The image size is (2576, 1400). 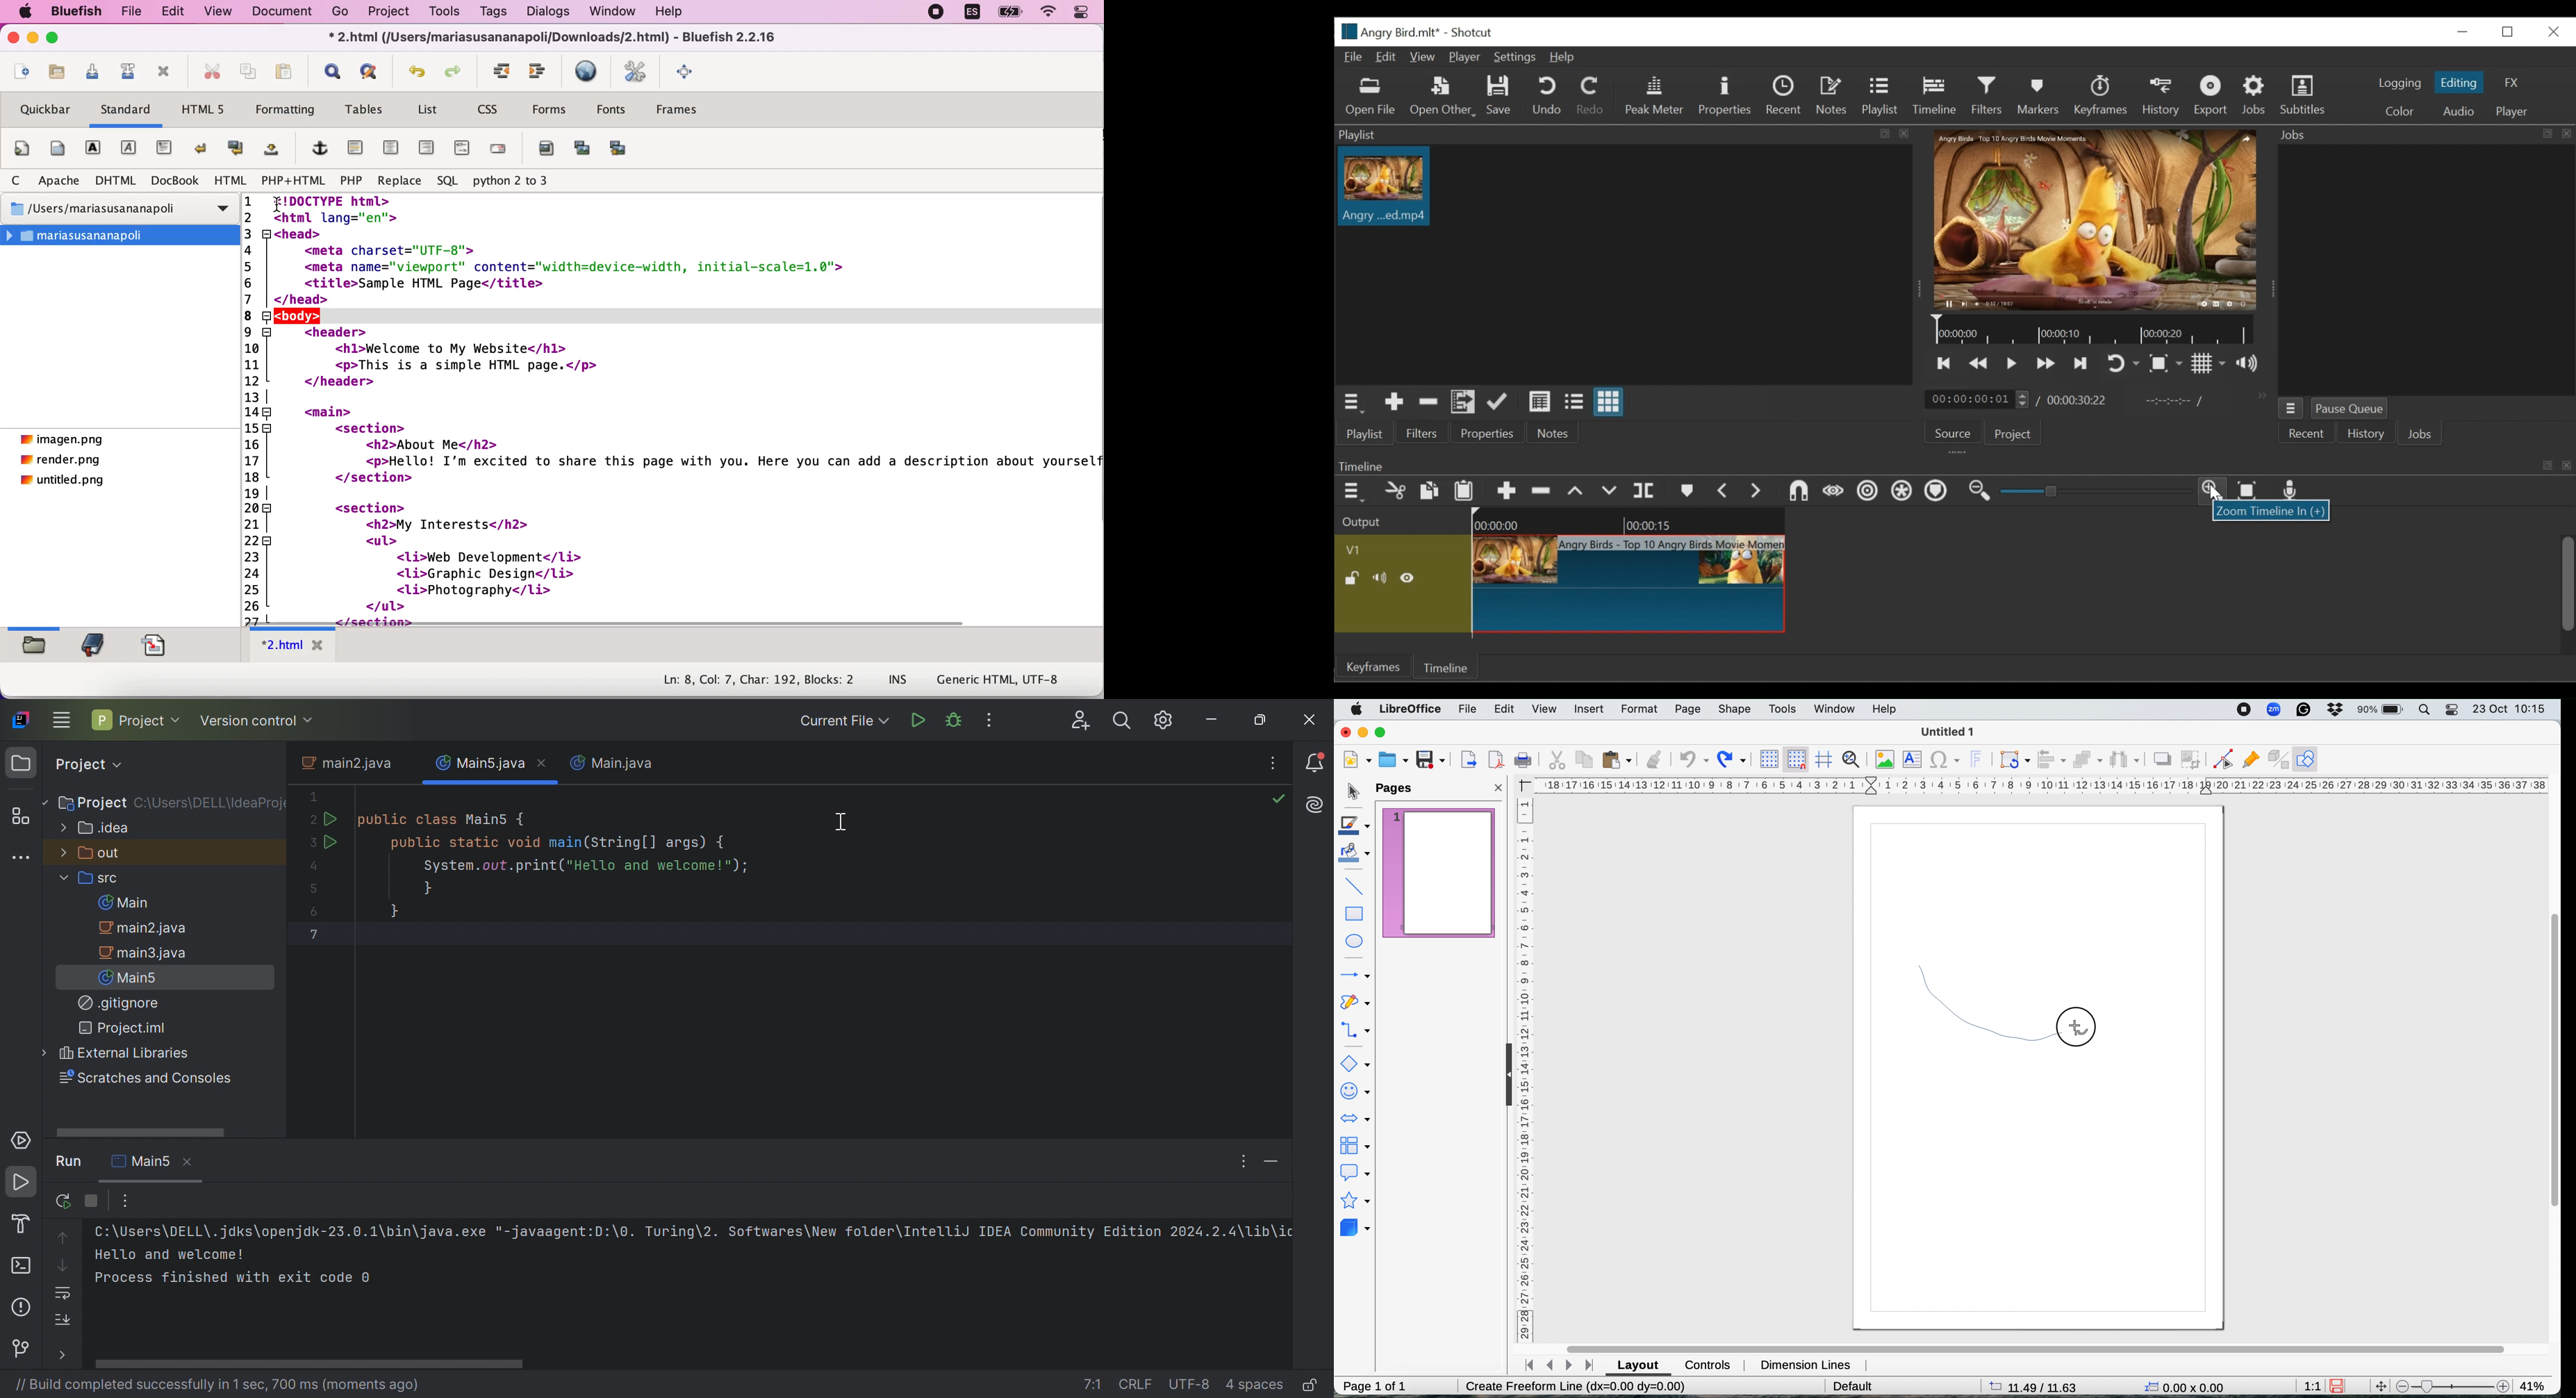 I want to click on Filters, so click(x=1988, y=95).